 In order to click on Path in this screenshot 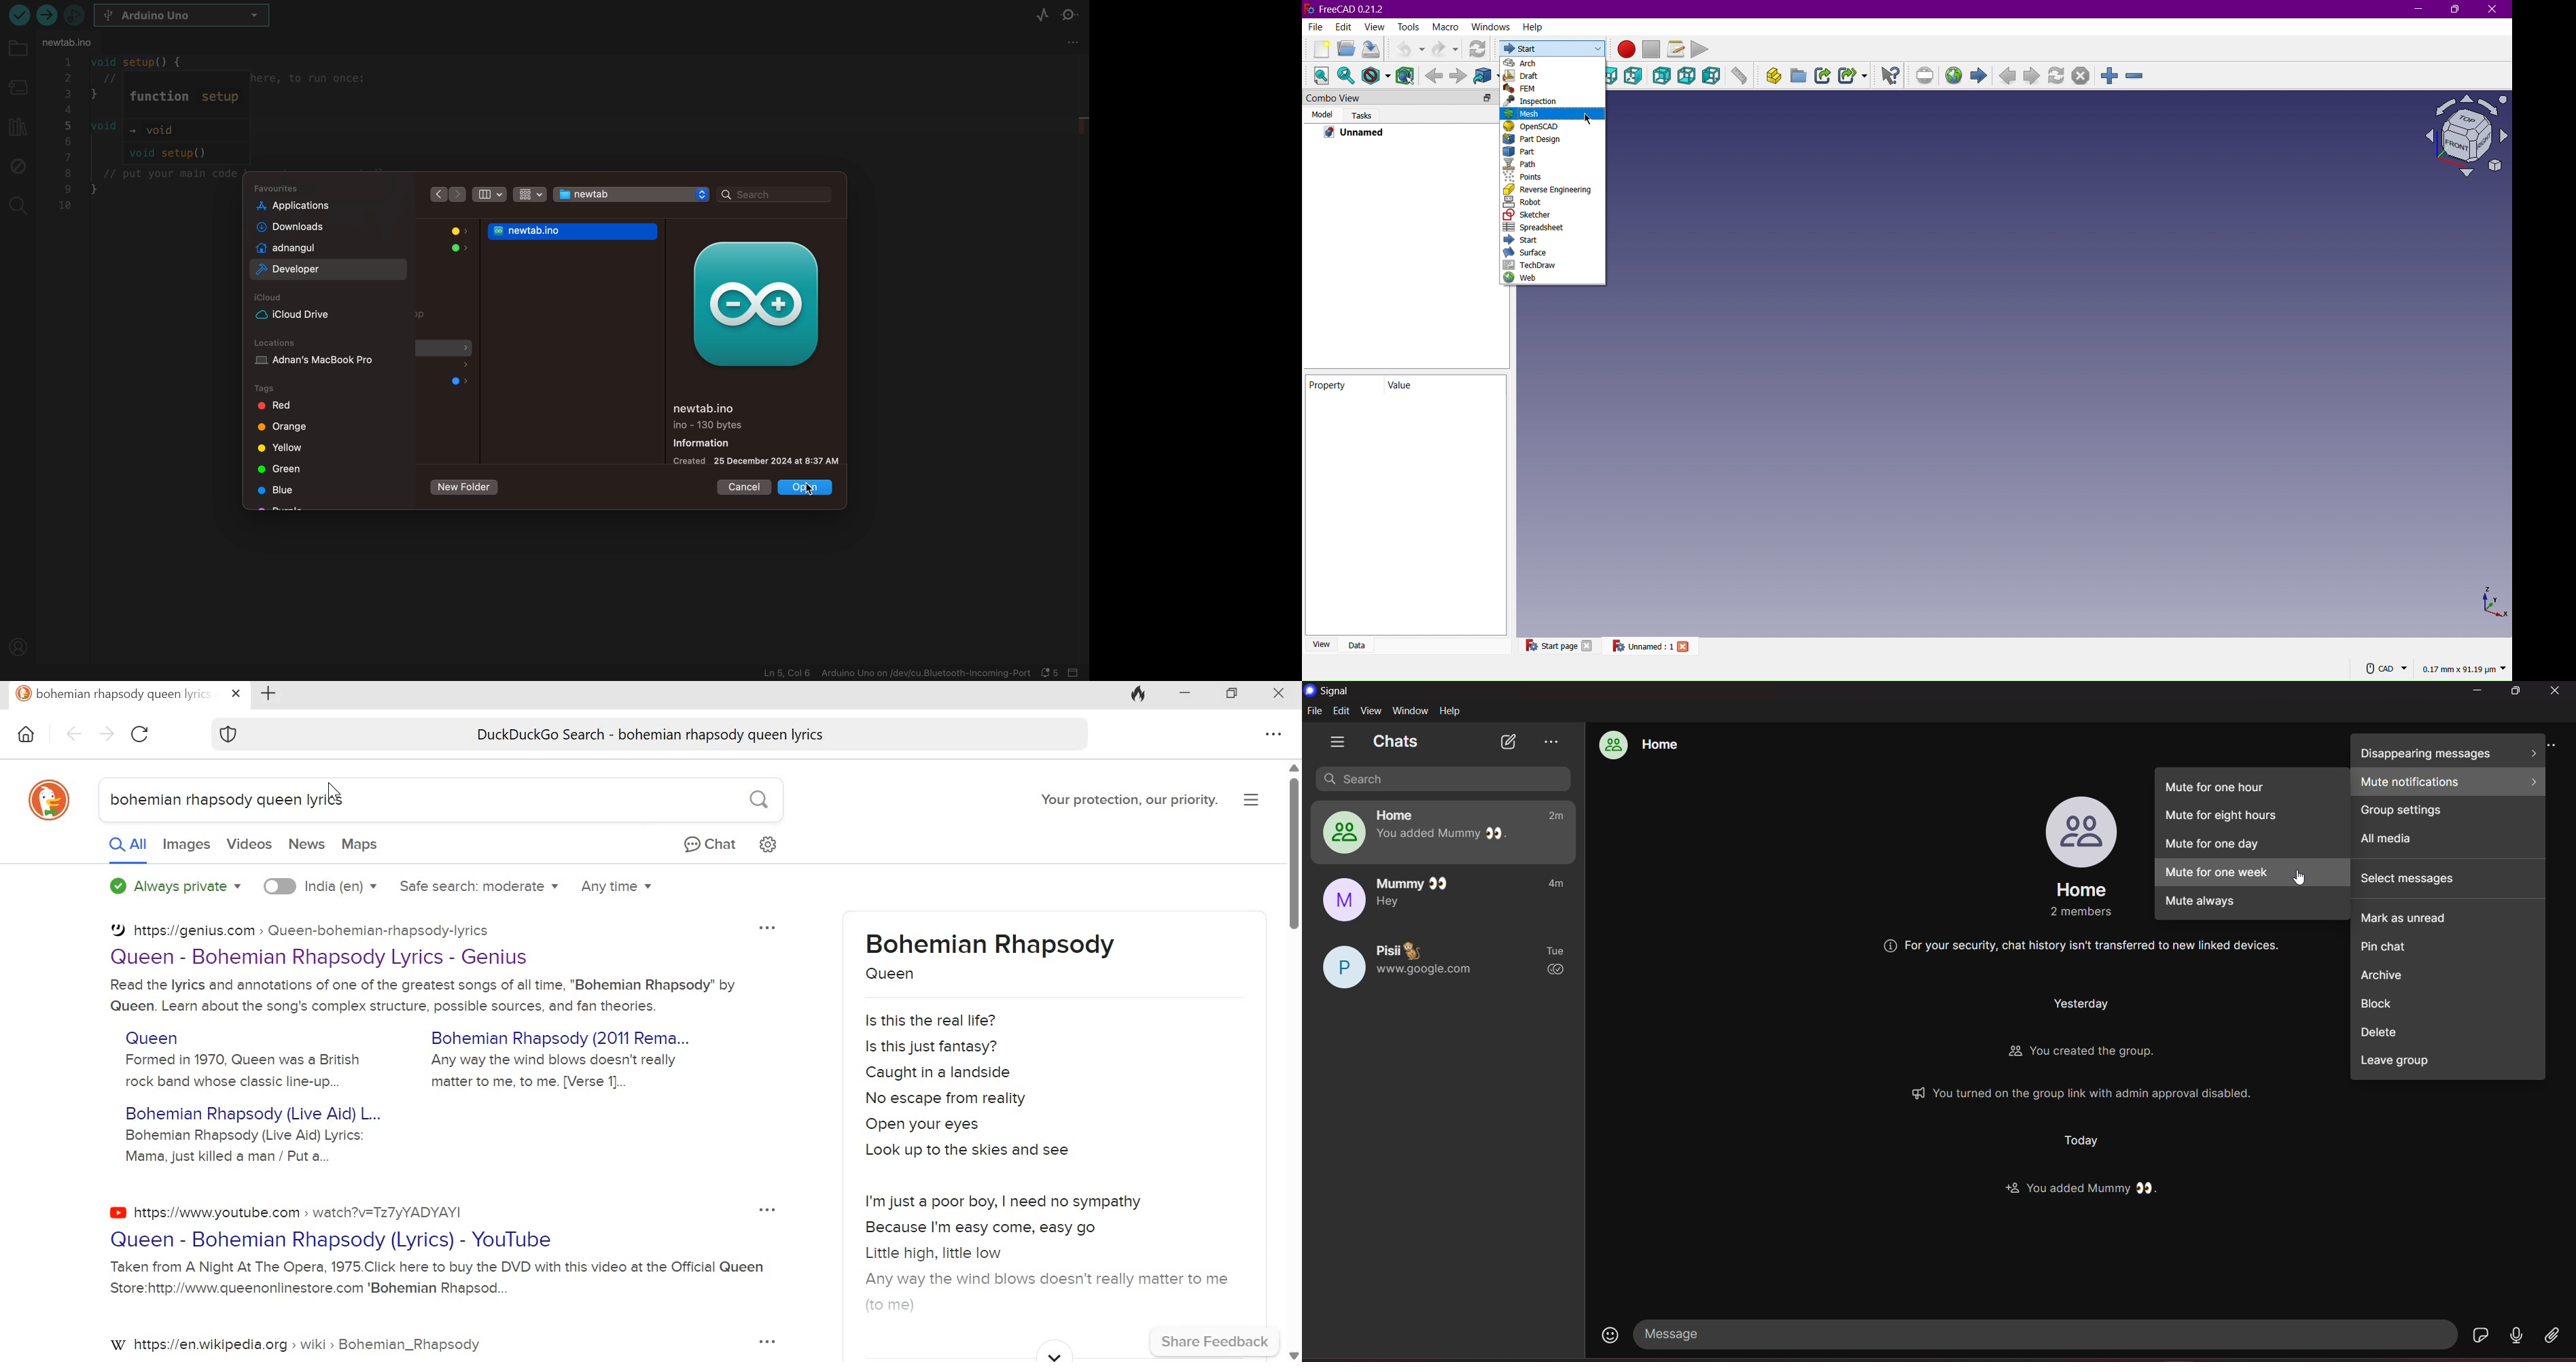, I will do `click(1553, 163)`.